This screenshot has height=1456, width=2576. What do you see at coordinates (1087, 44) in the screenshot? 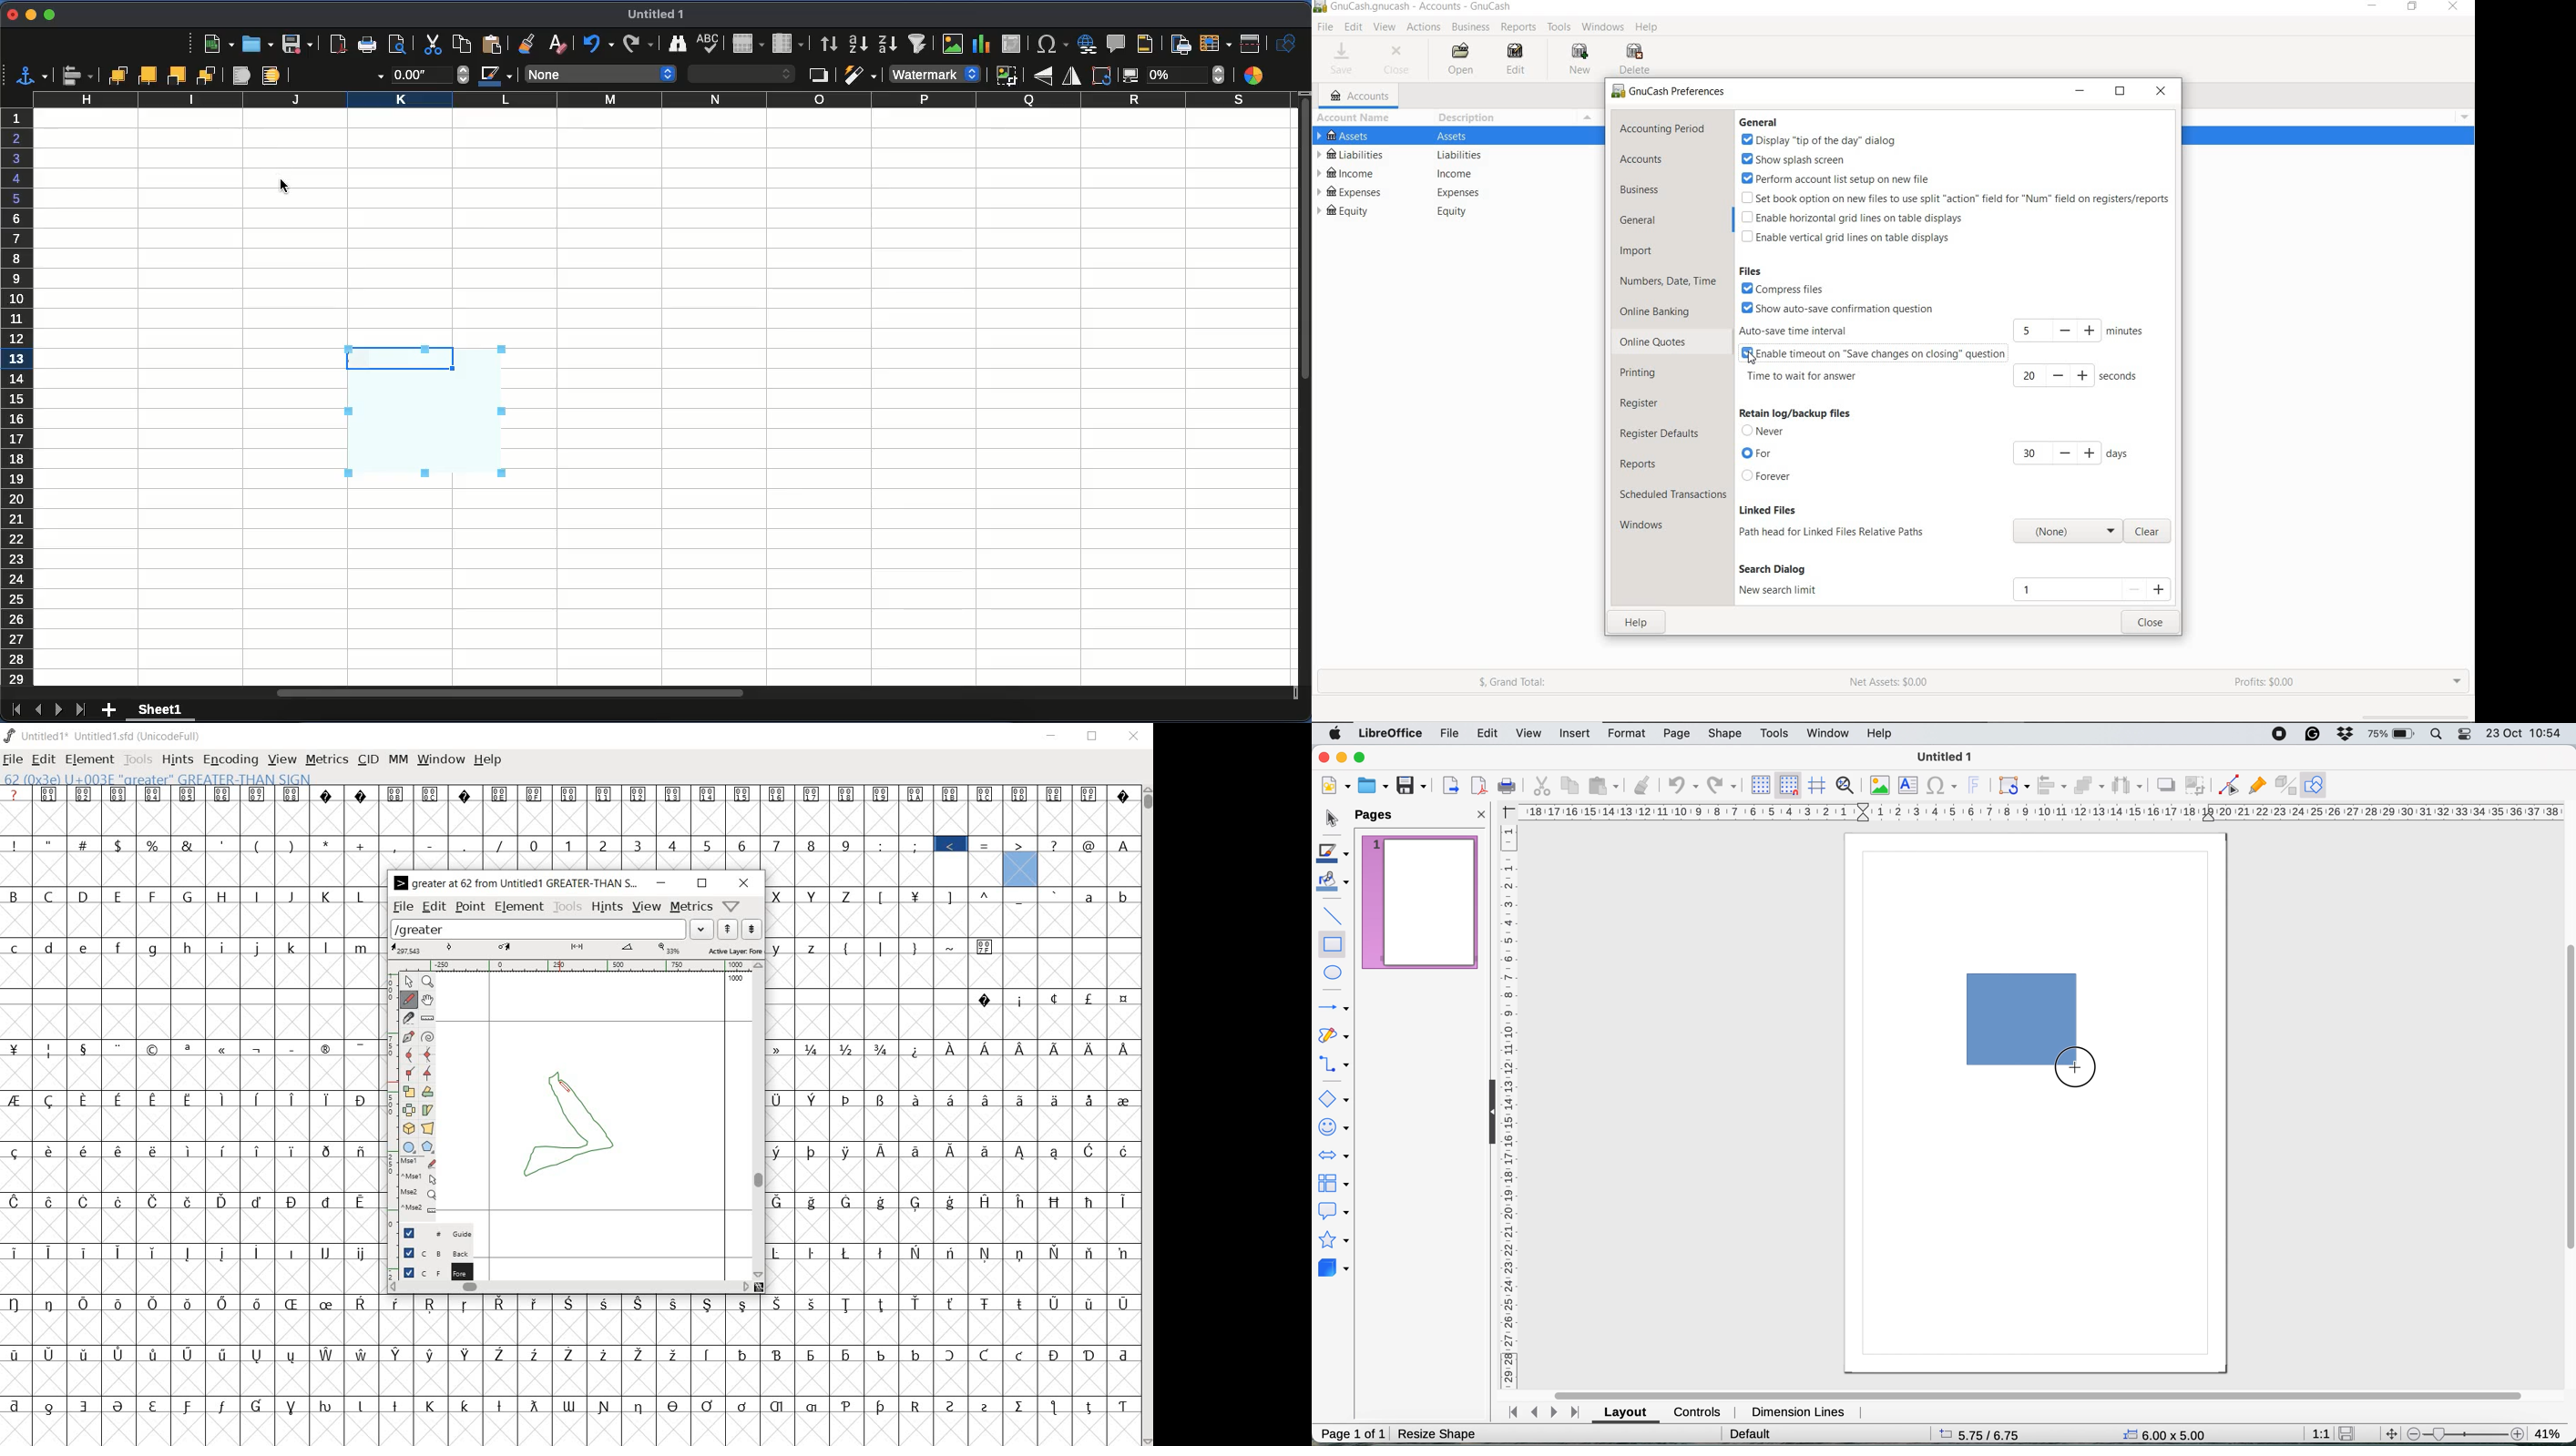
I see `hyperlink` at bounding box center [1087, 44].